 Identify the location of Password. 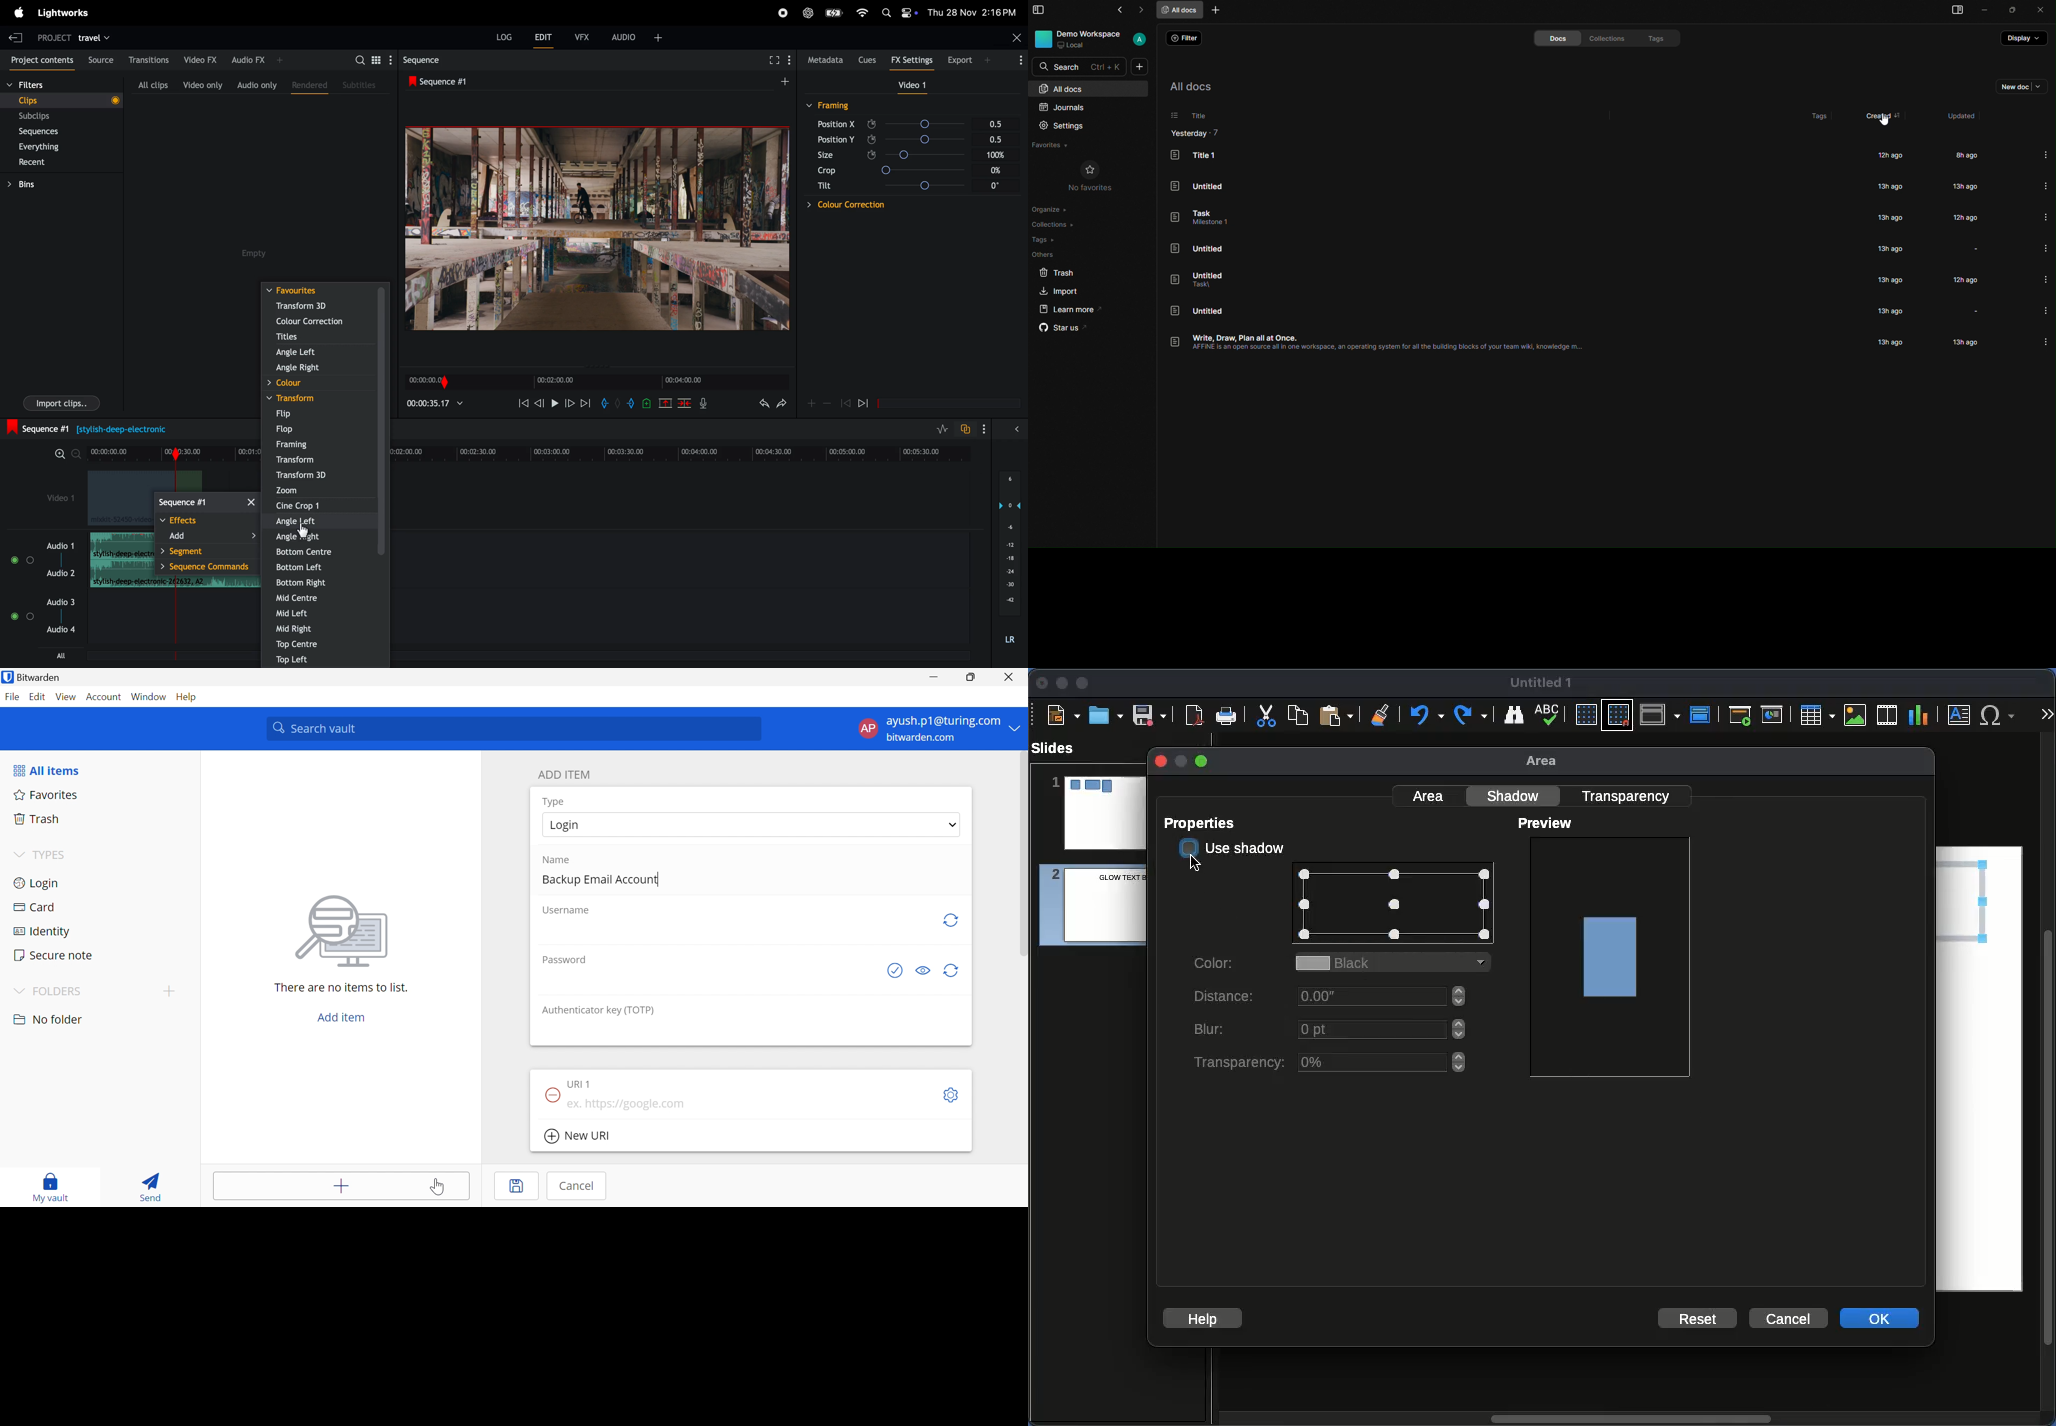
(565, 960).